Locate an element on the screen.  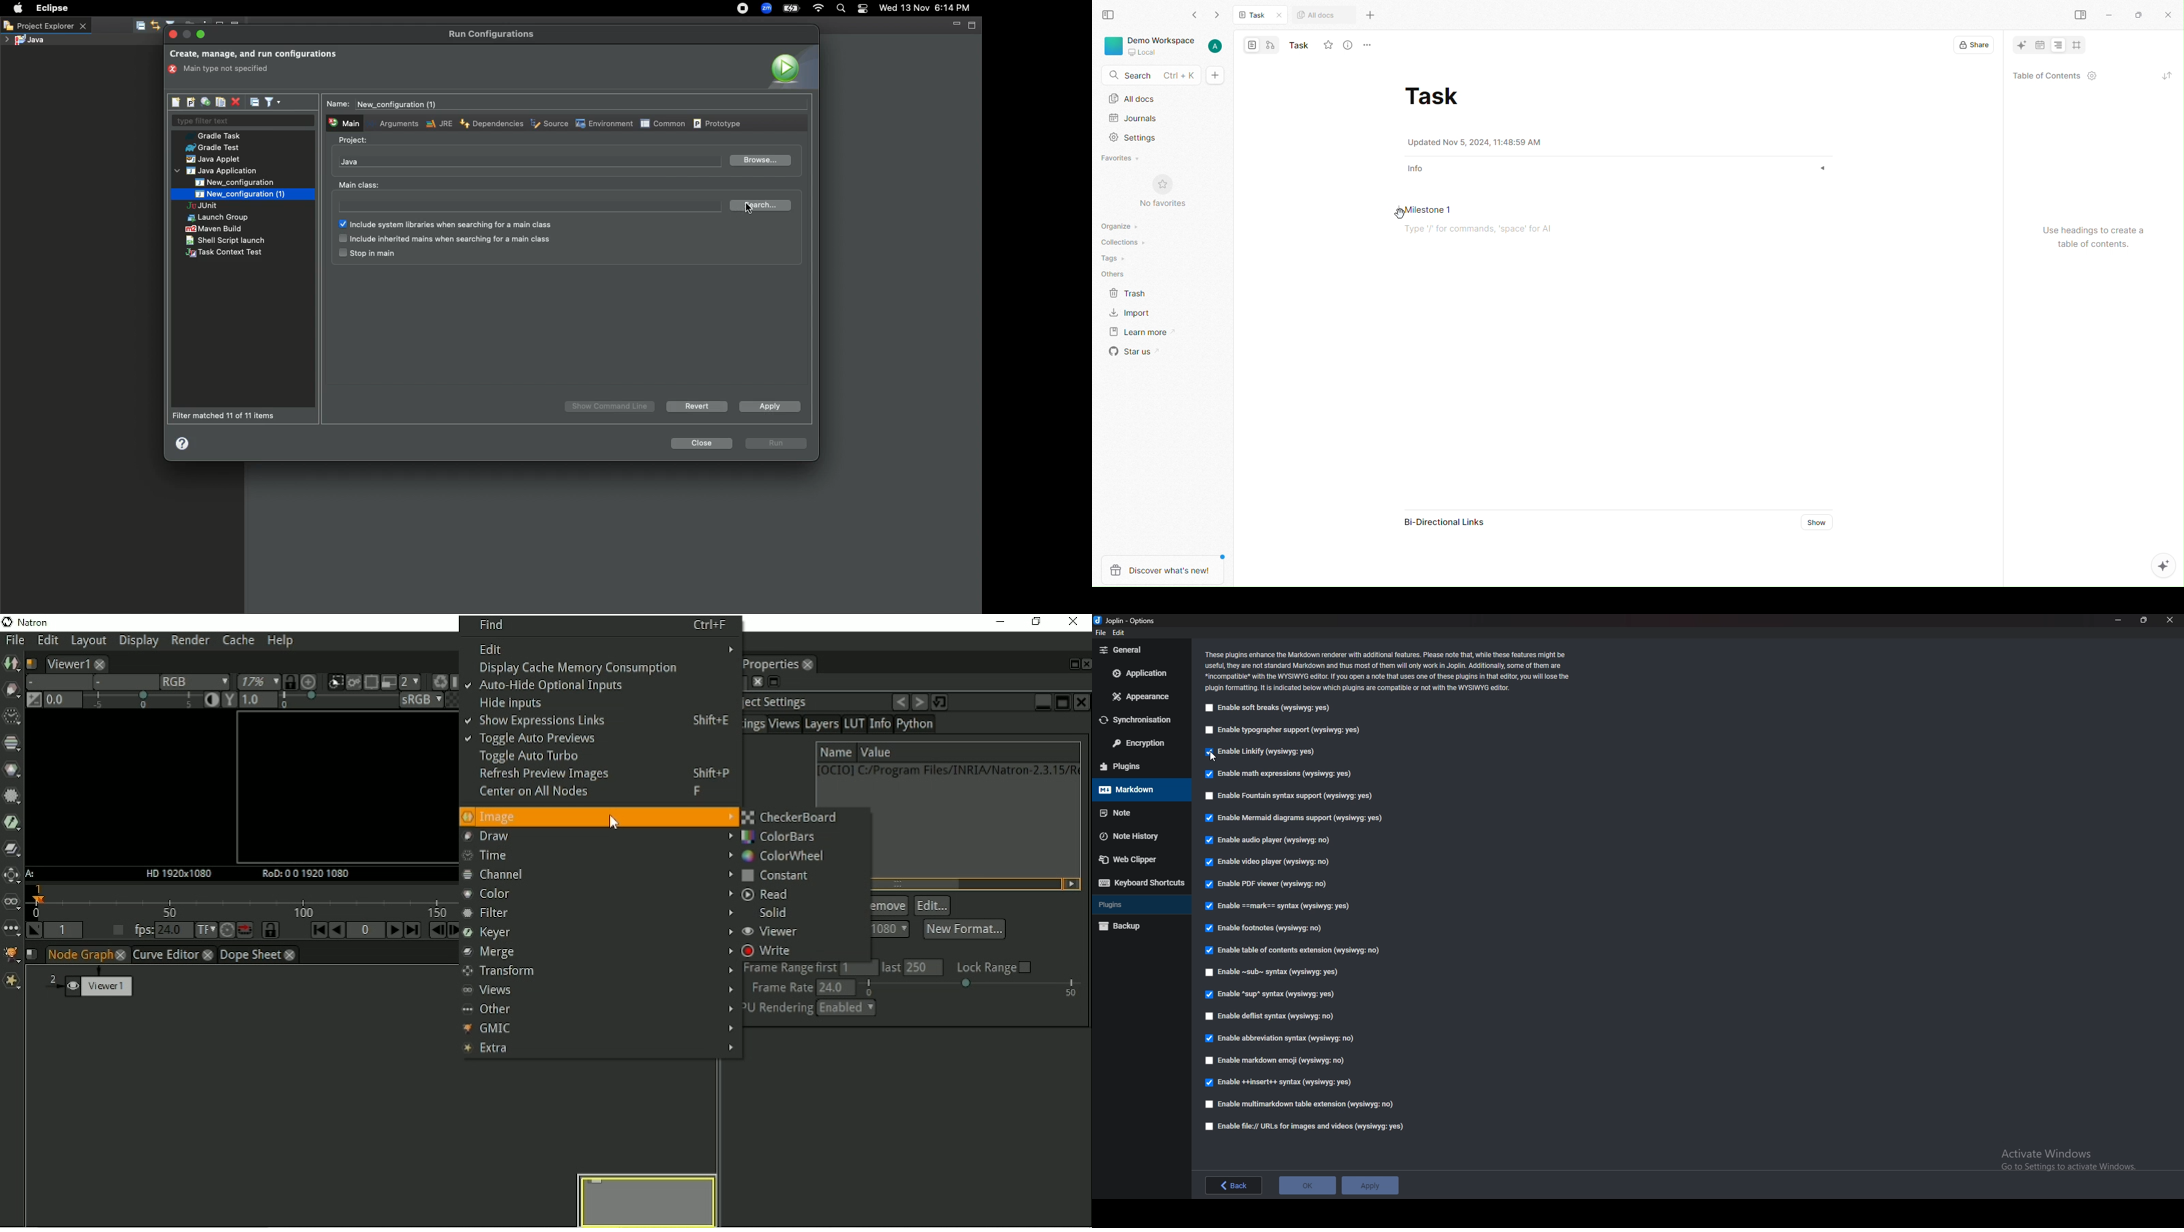
cursor is located at coordinates (1214, 756).